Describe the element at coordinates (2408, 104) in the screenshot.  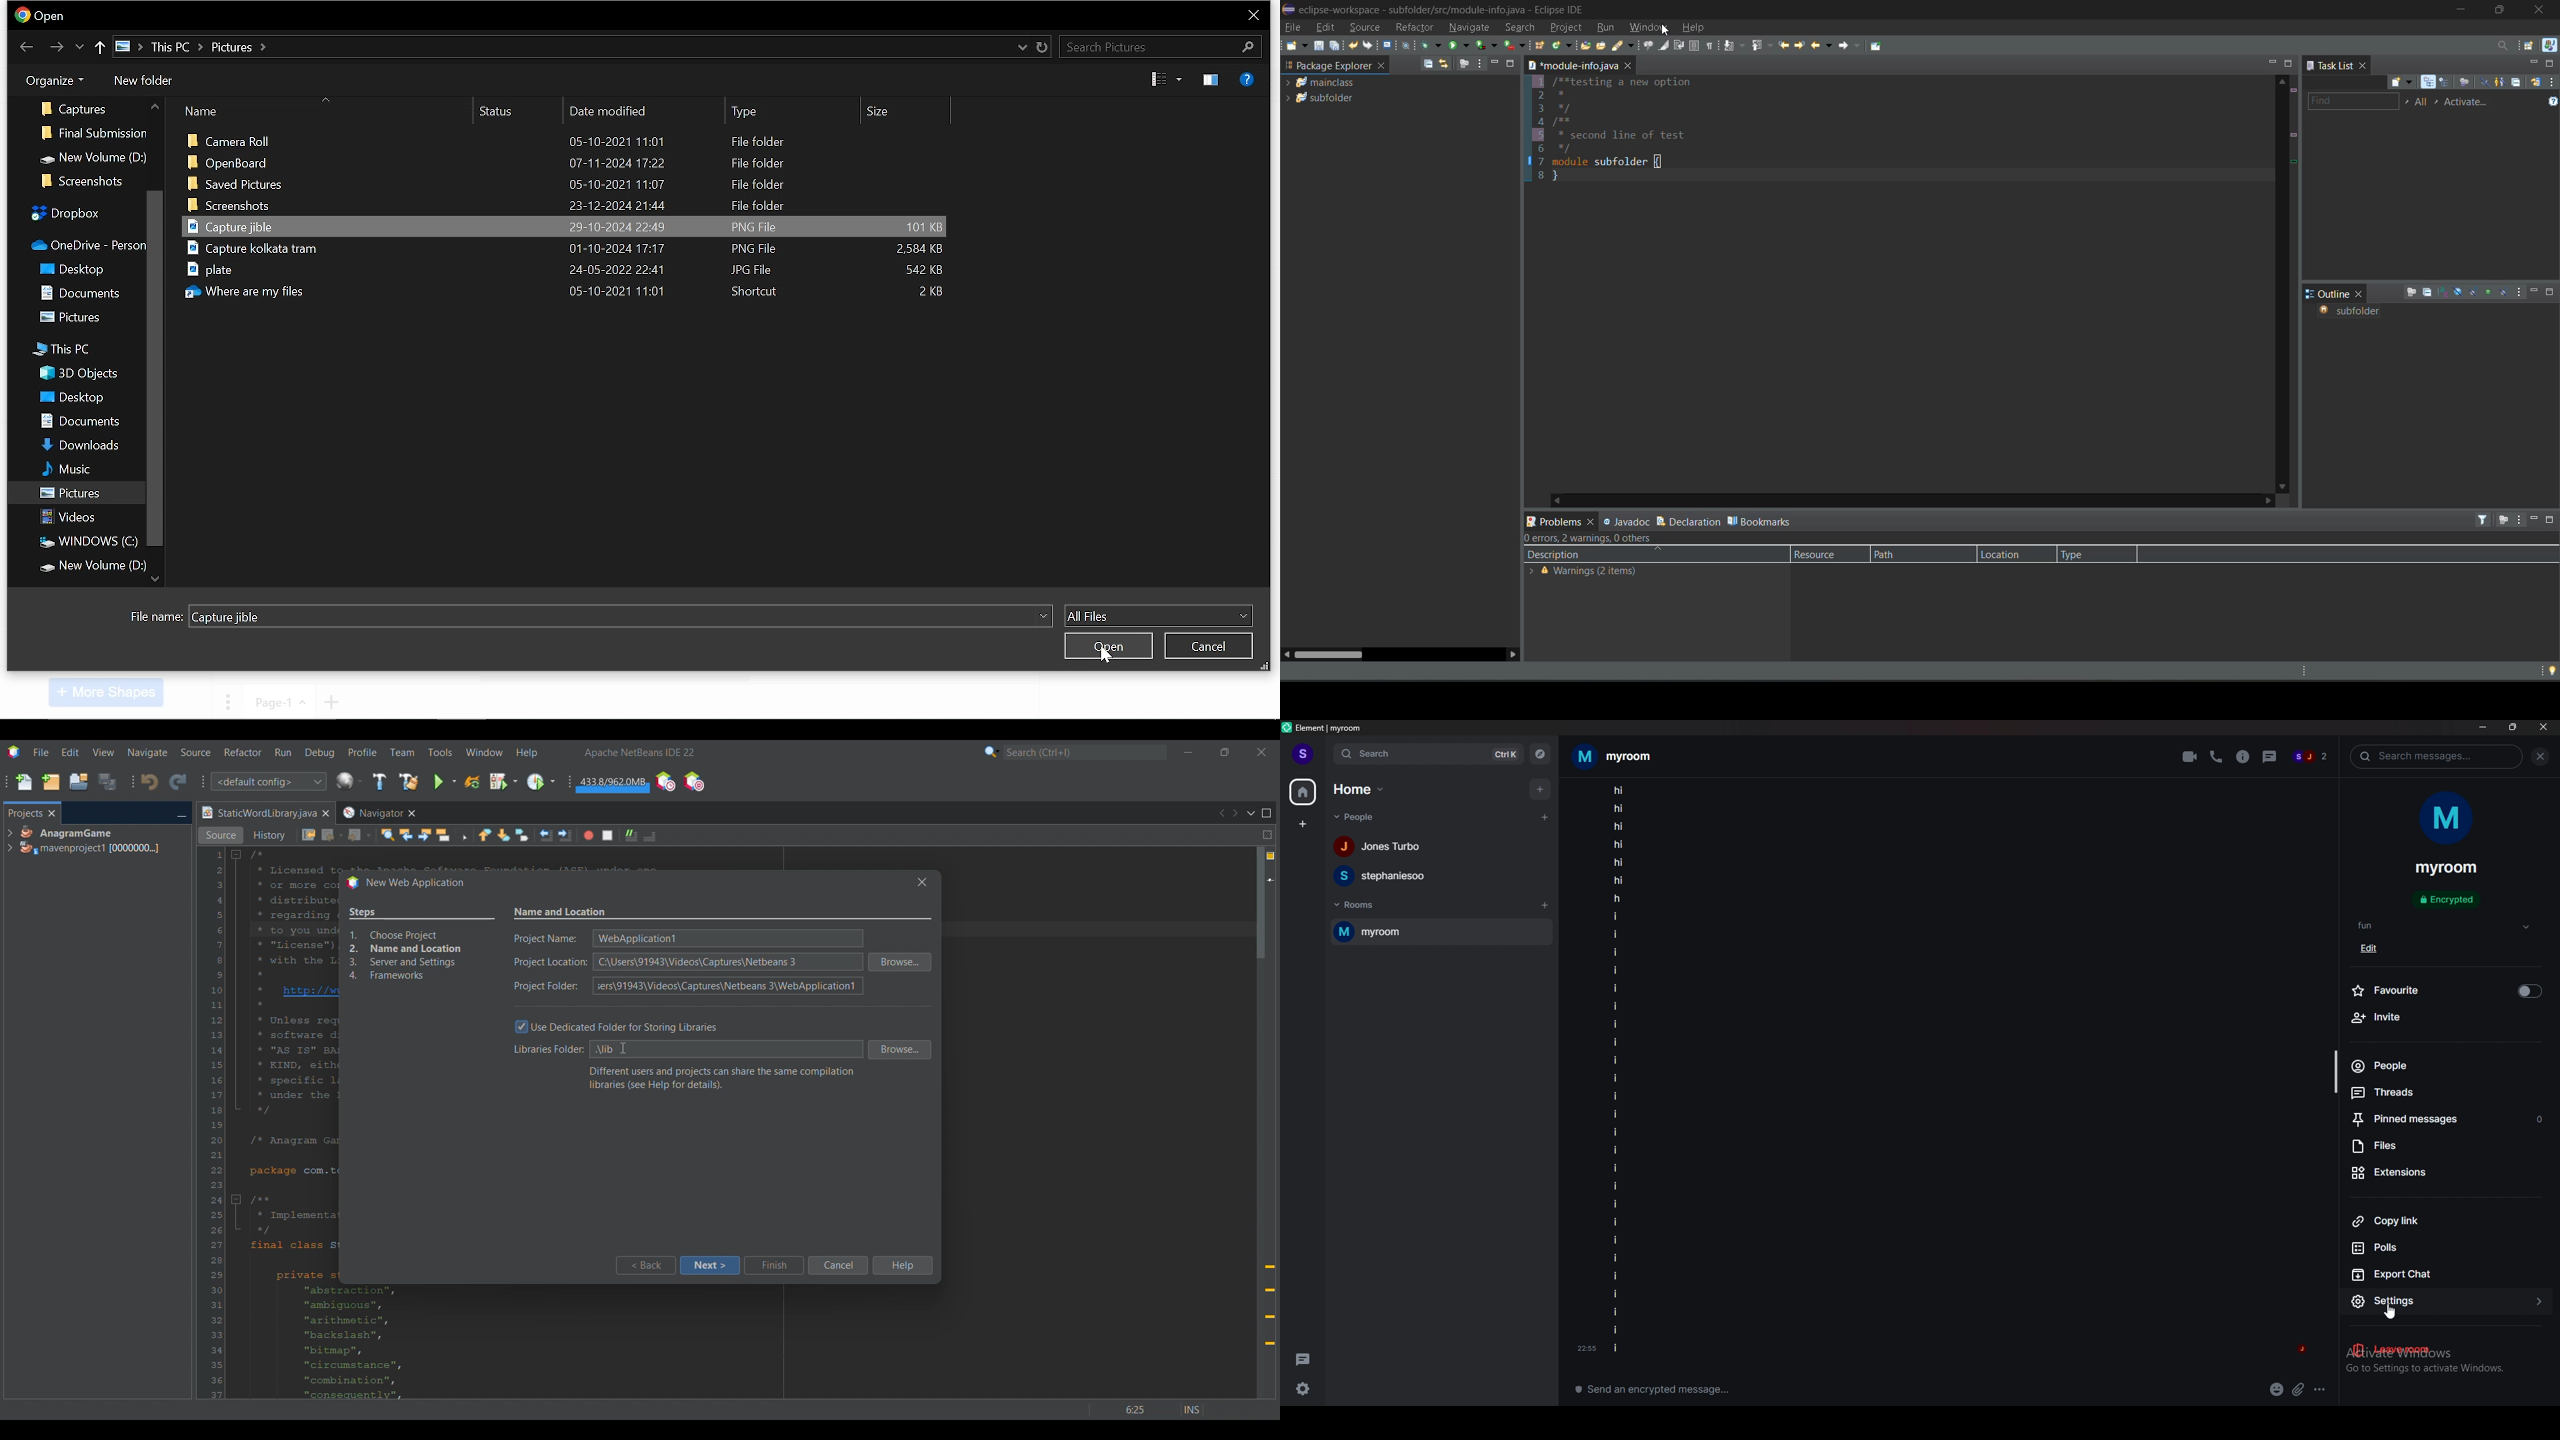
I see `select working set` at that location.